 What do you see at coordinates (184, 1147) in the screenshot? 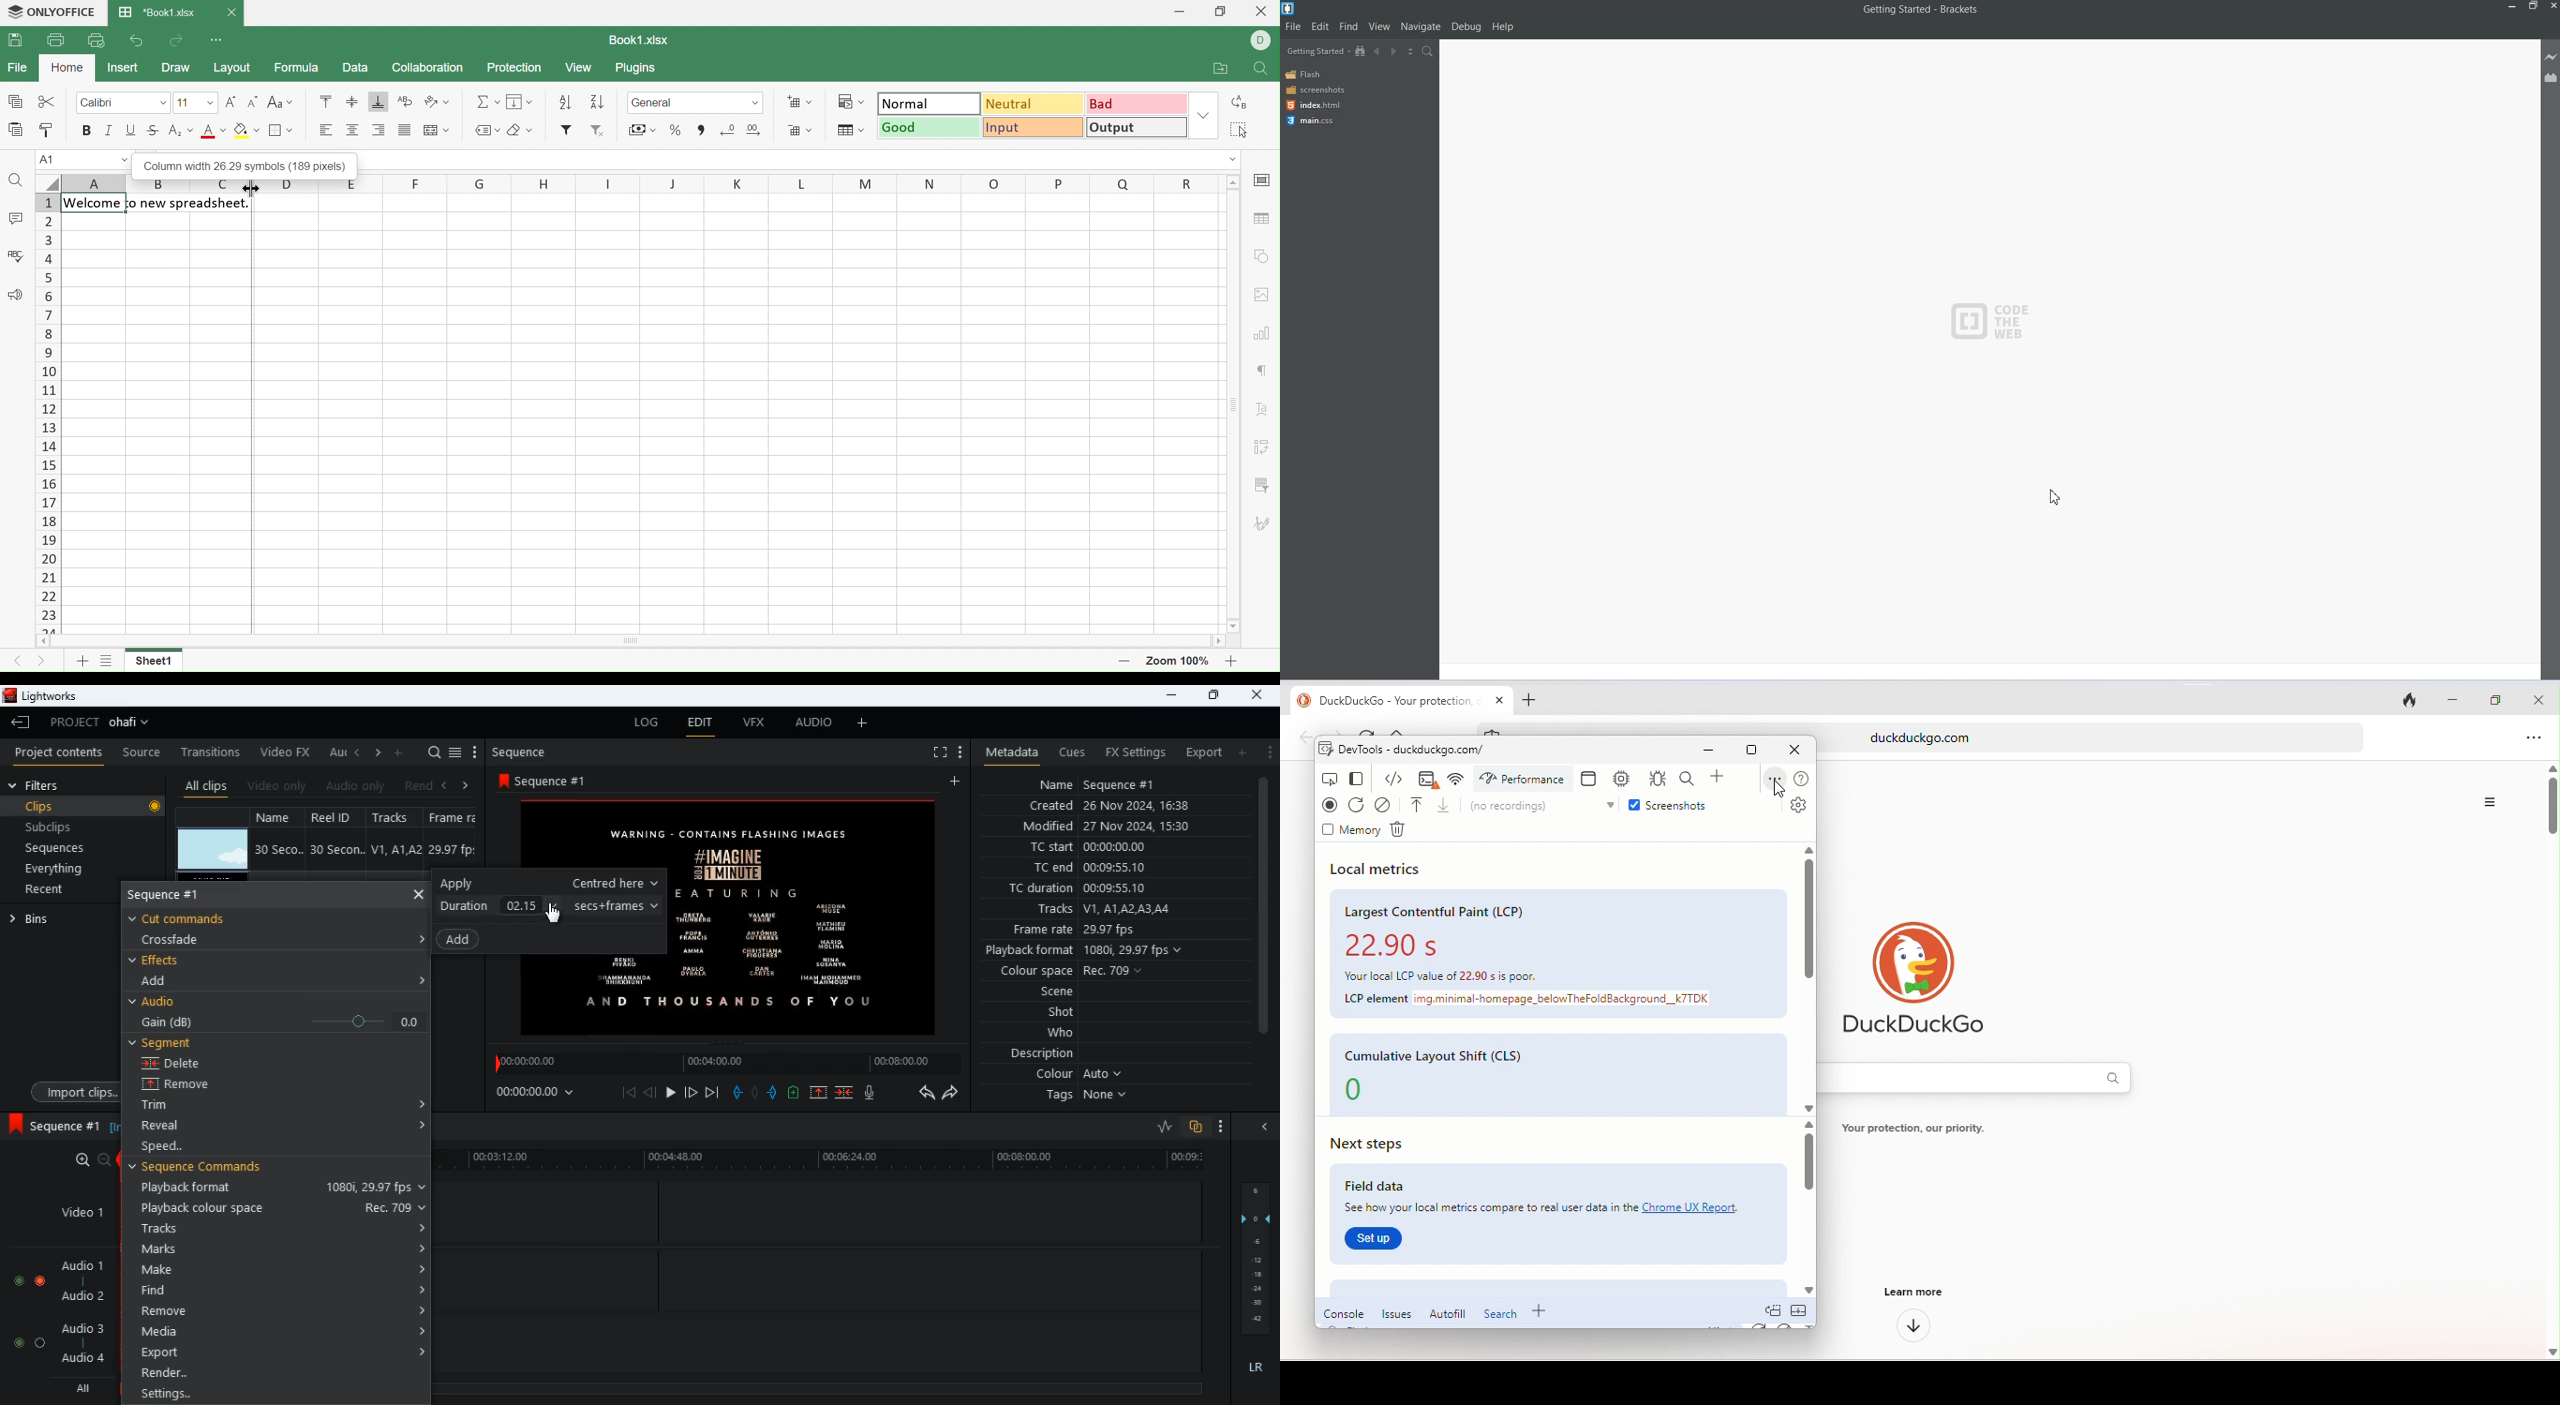
I see `speed` at bounding box center [184, 1147].